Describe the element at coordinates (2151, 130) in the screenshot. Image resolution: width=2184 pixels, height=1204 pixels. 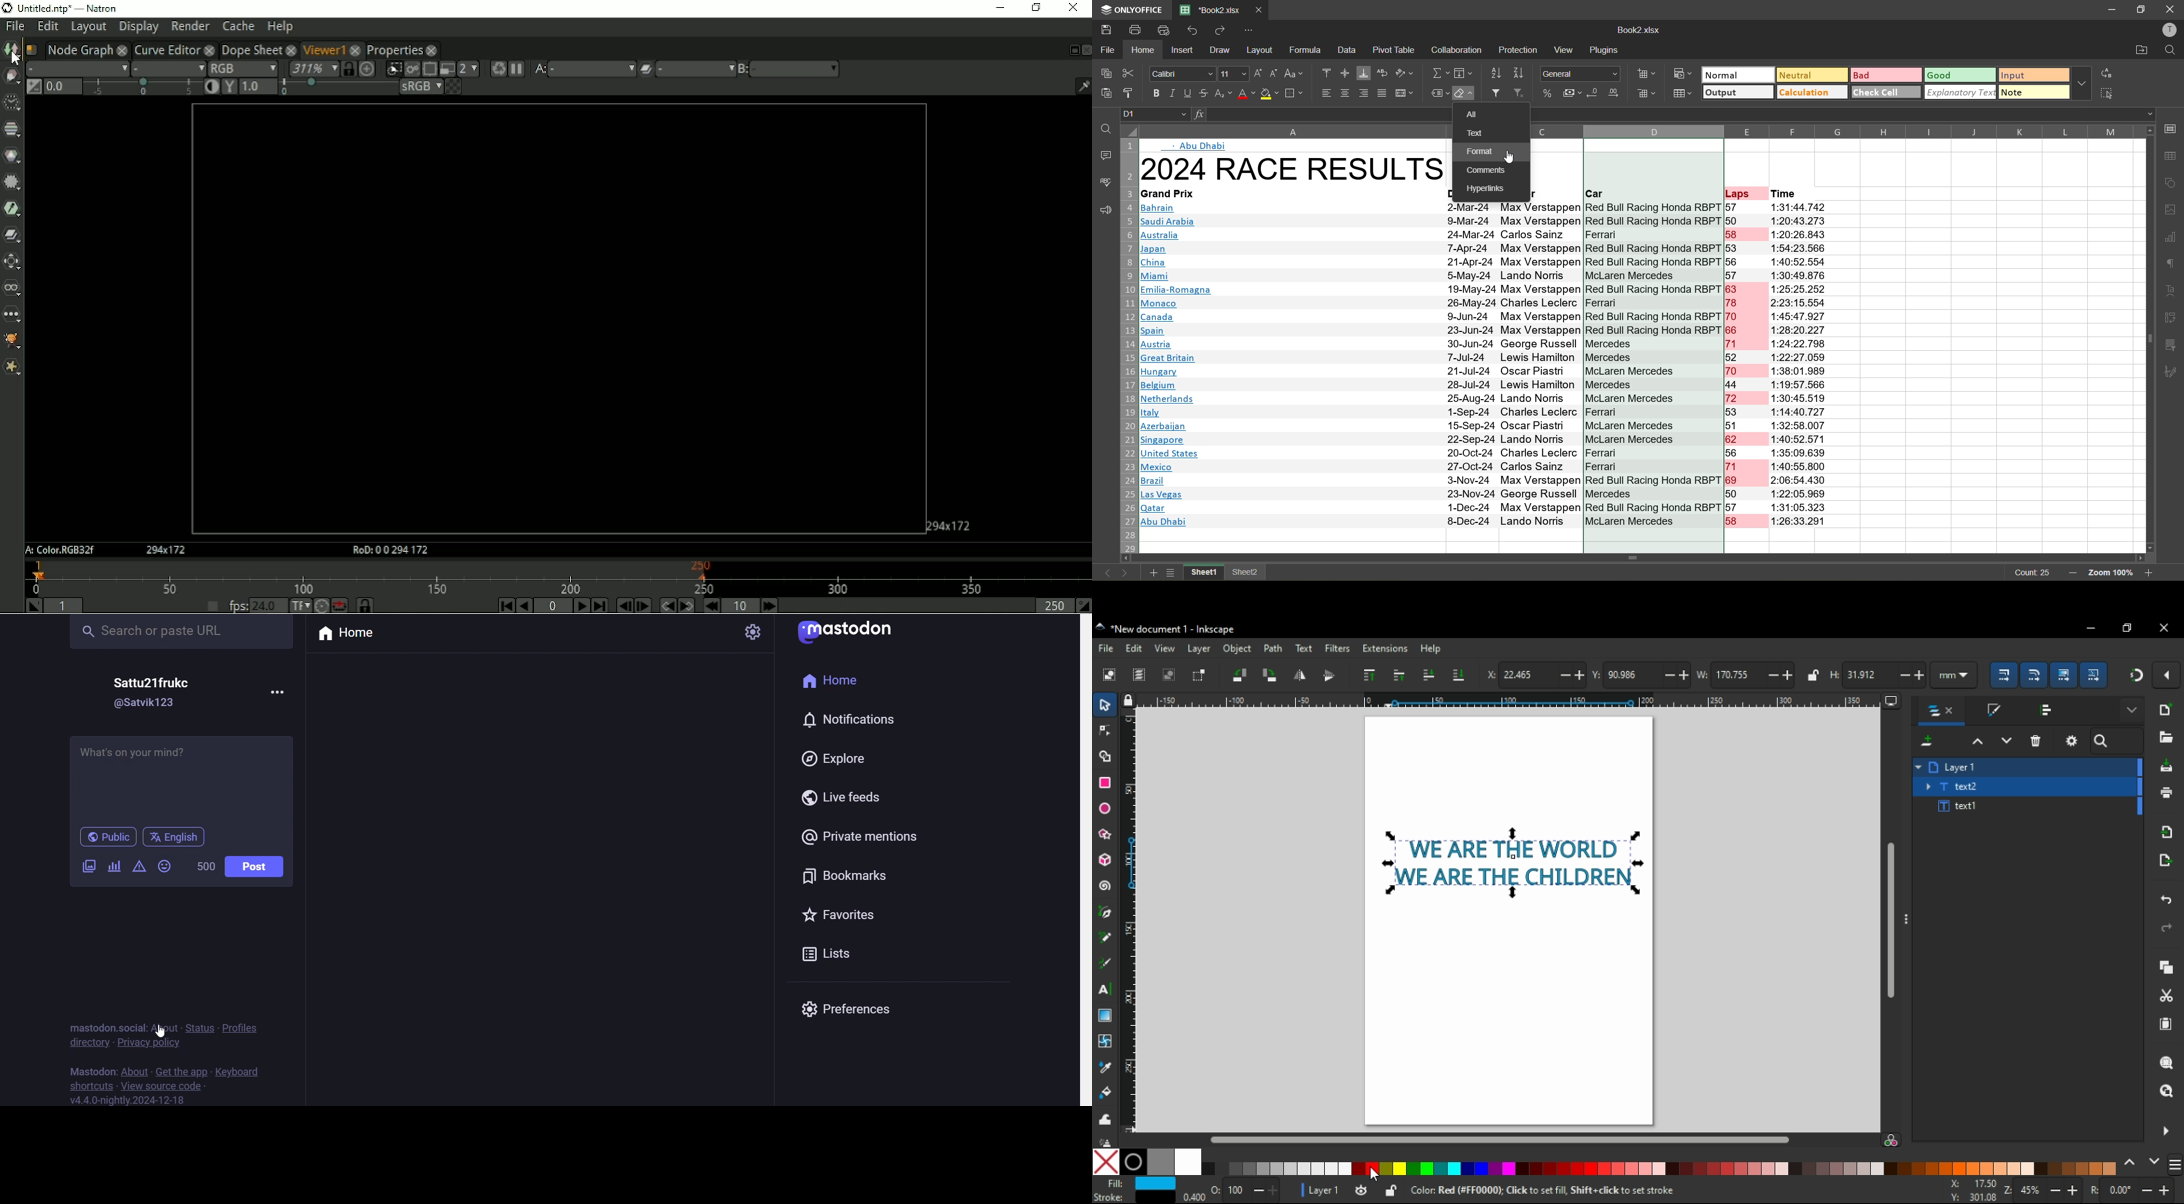
I see `move up` at that location.